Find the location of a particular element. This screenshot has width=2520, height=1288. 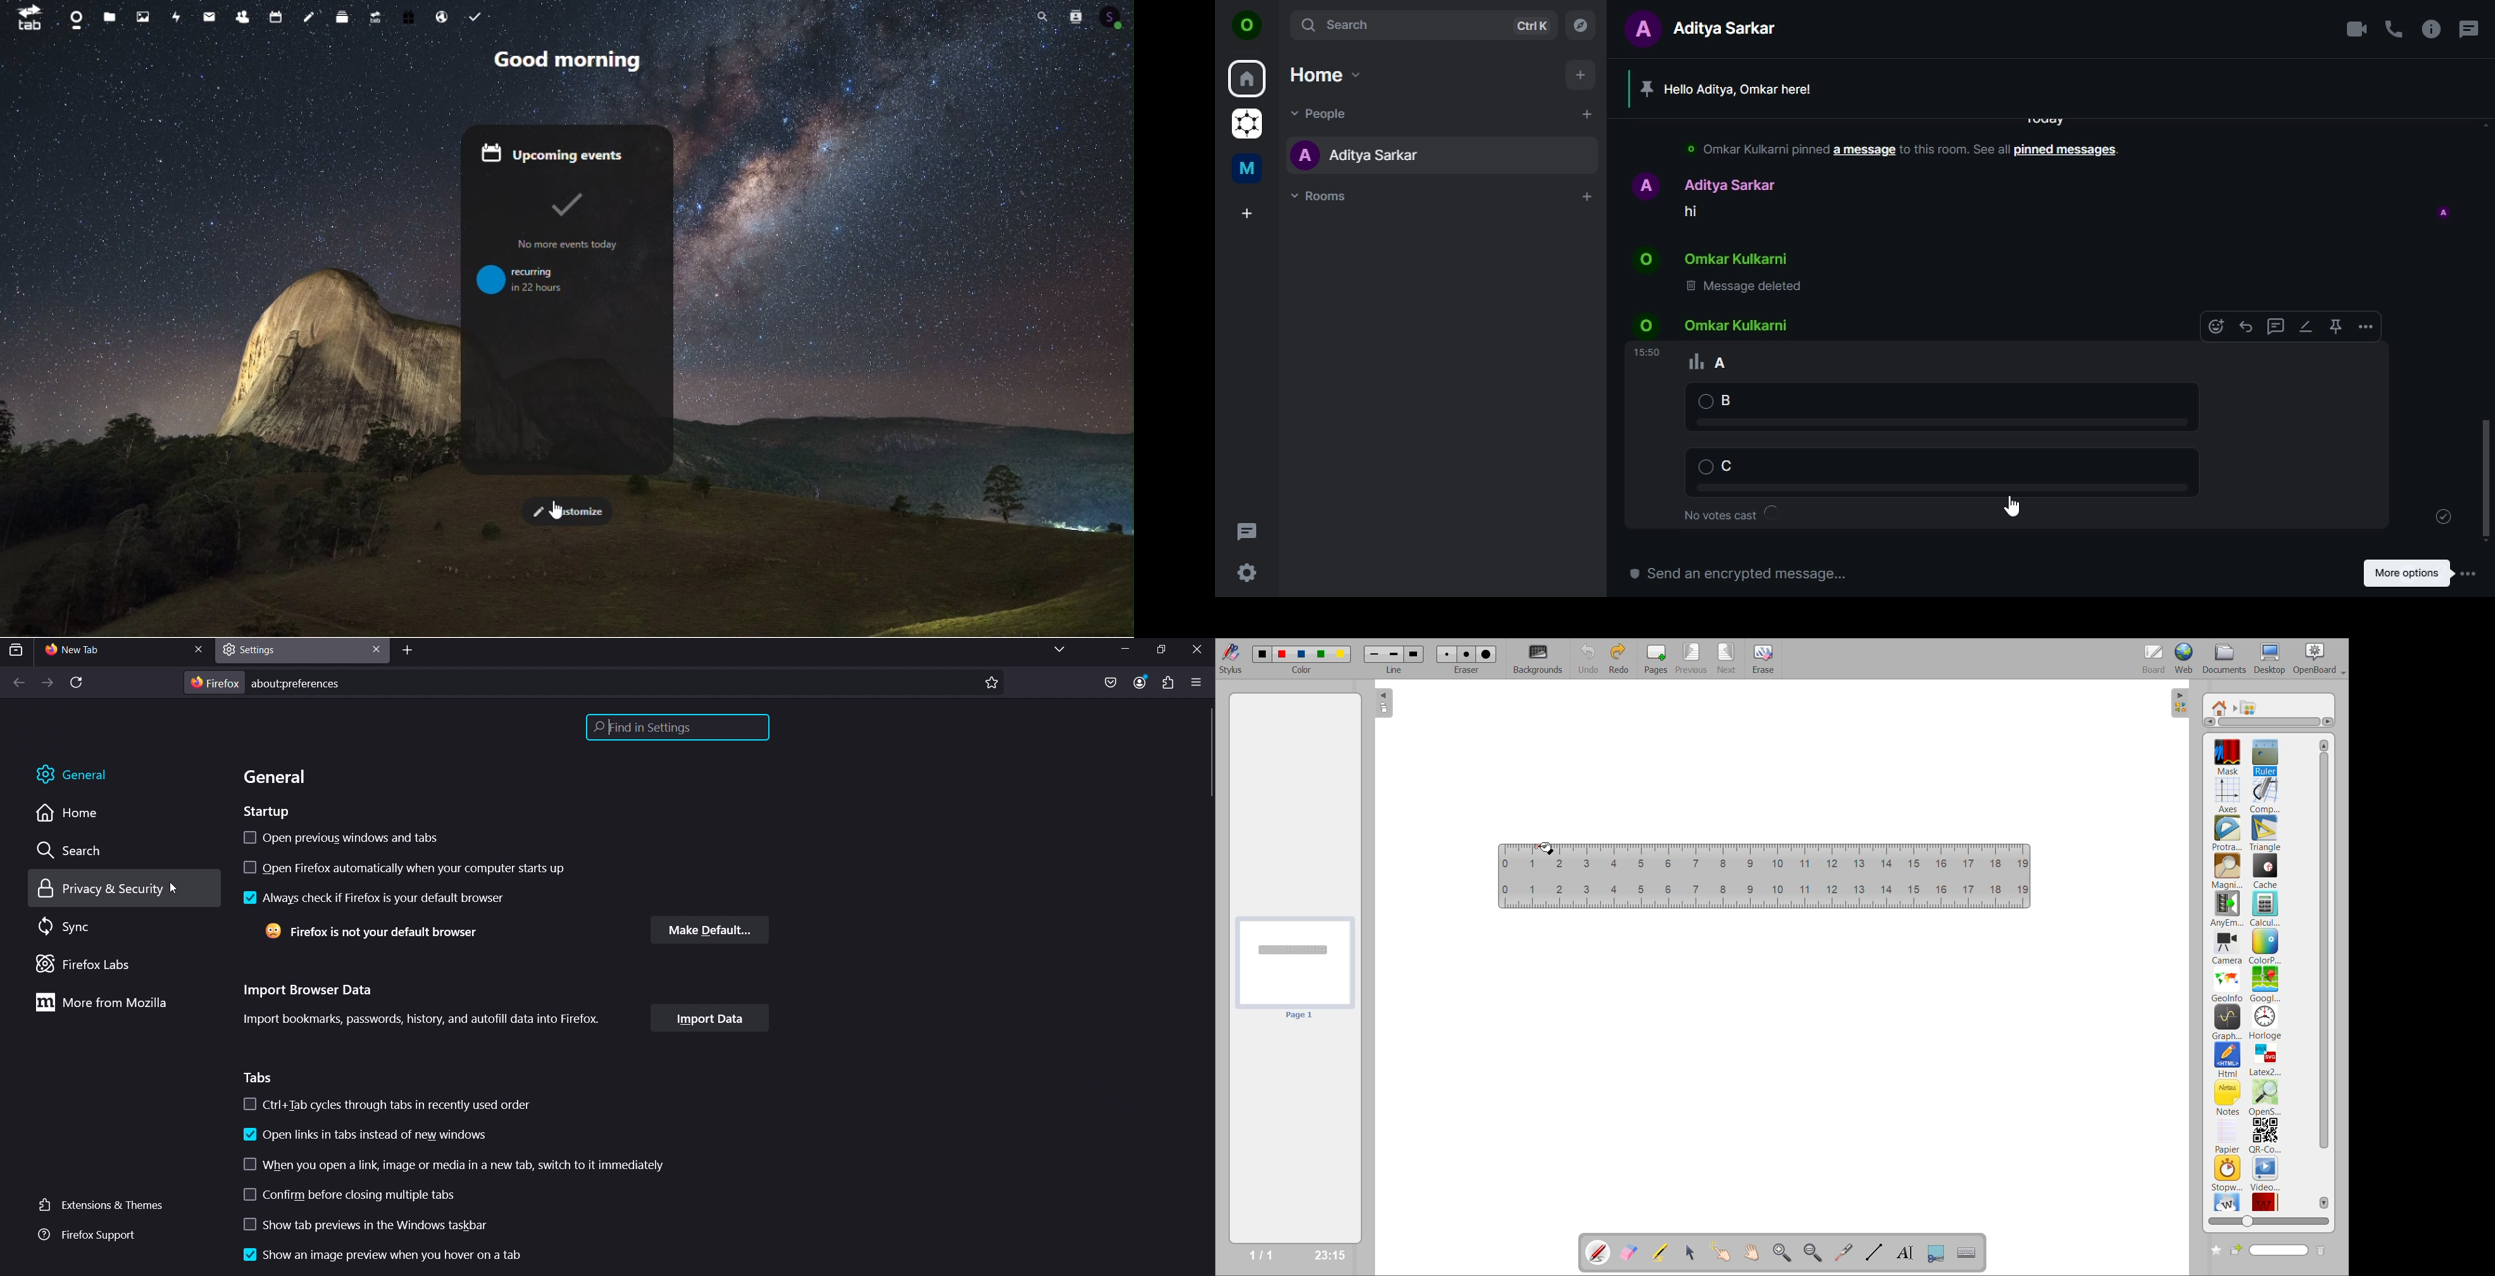

to this room.see all is located at coordinates (1956, 153).